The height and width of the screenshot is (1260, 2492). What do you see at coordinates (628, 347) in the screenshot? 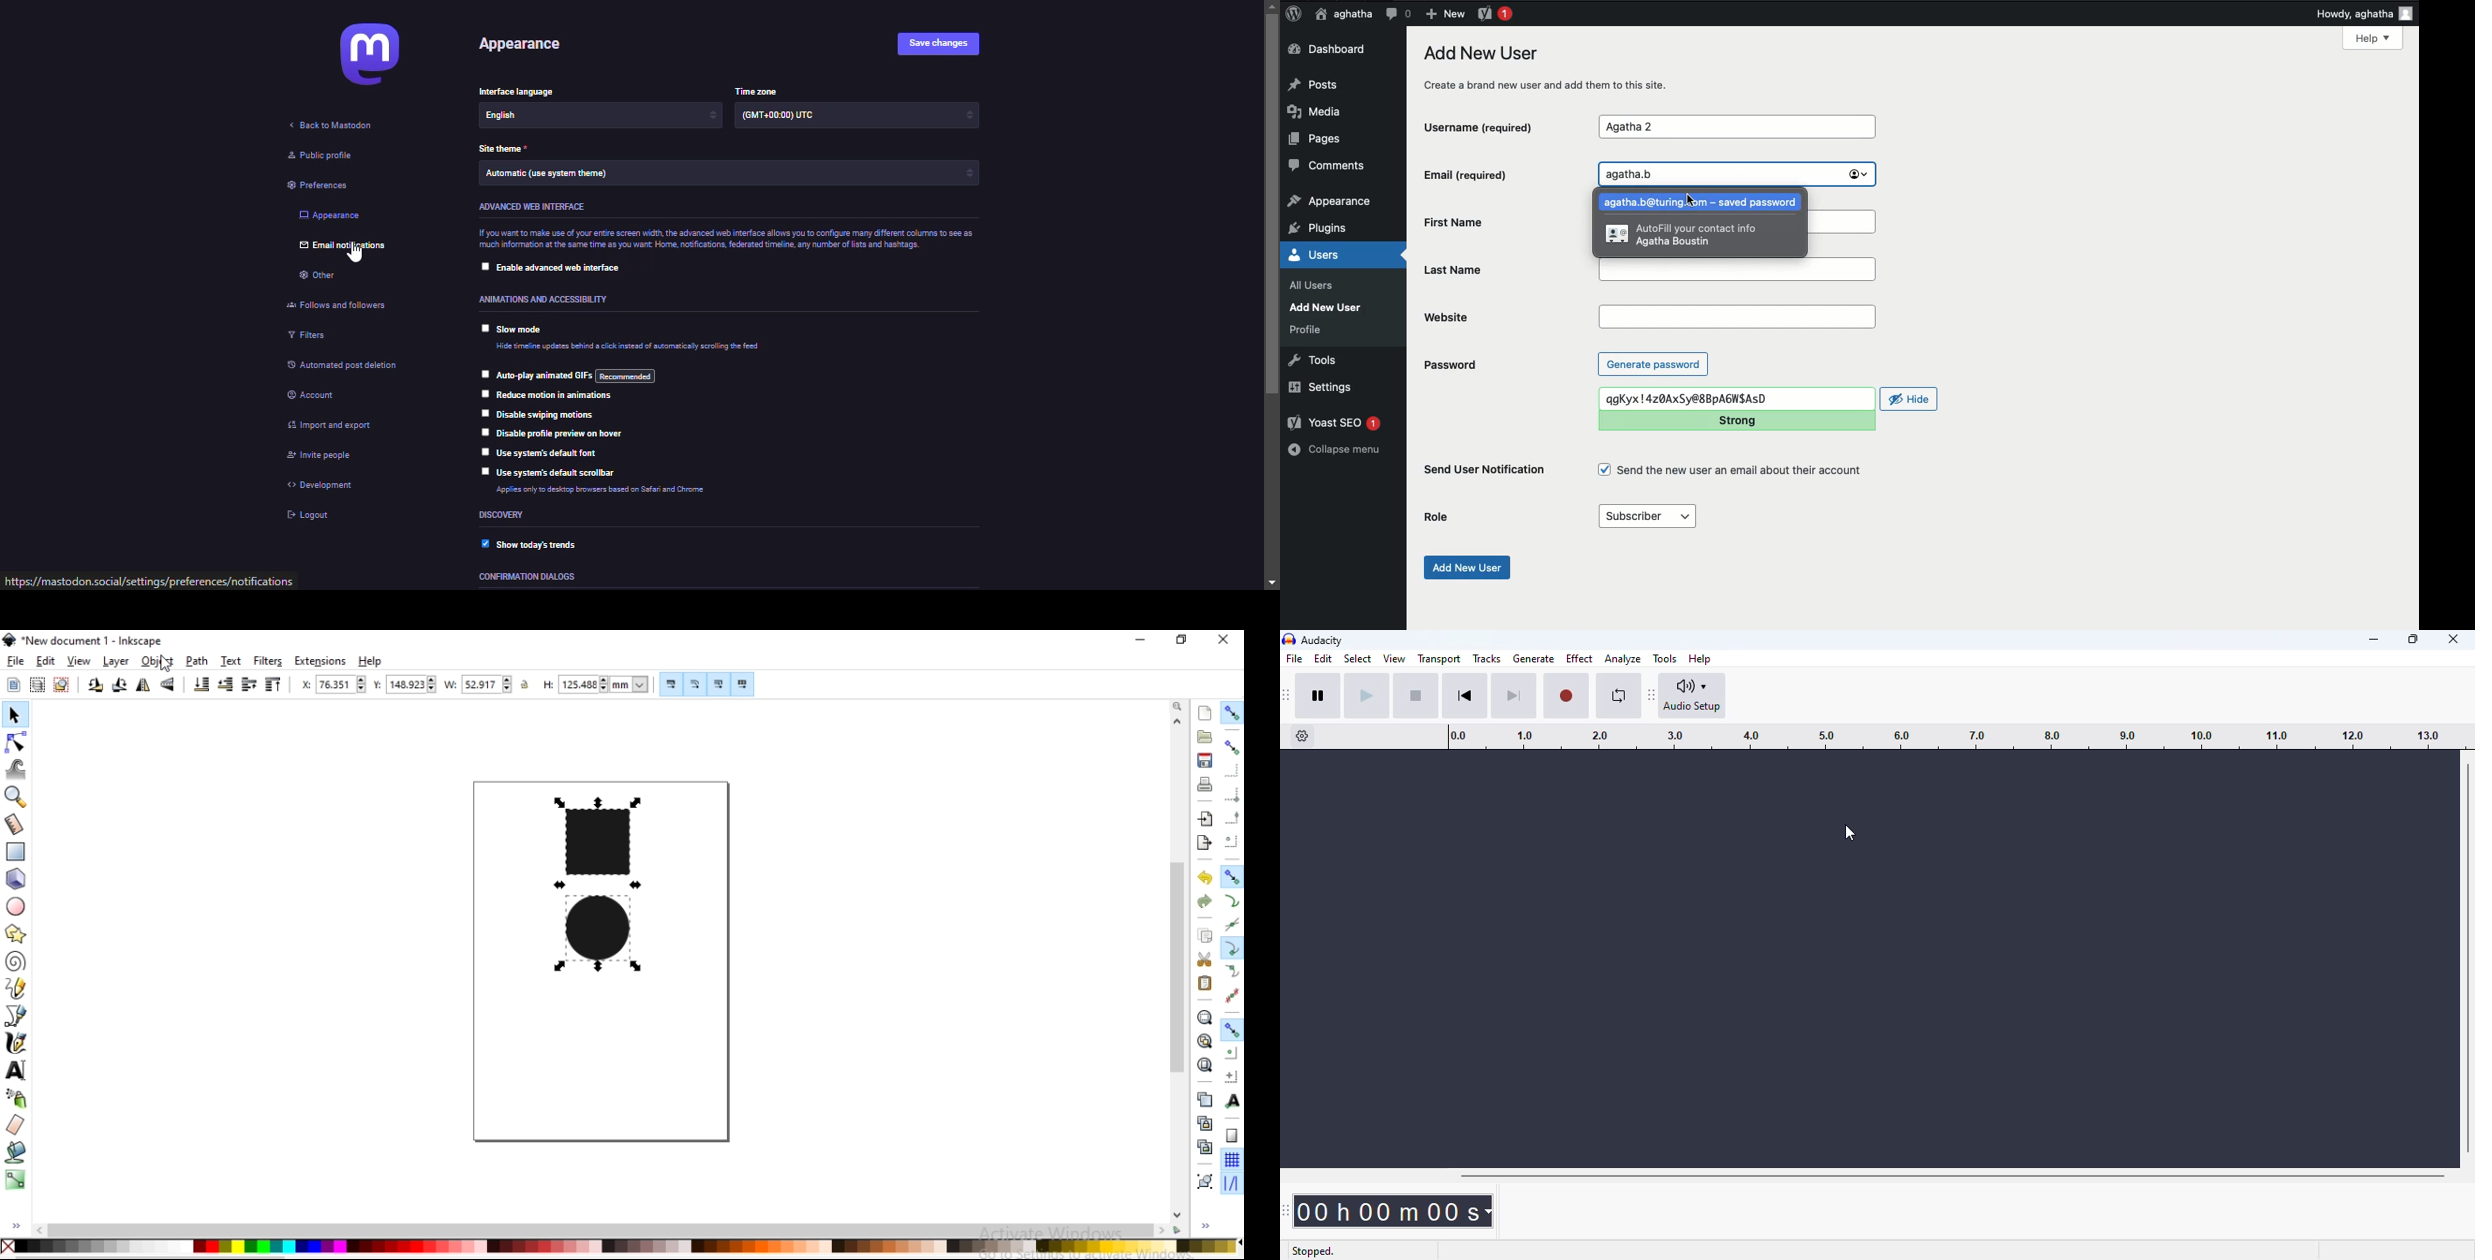
I see `info` at bounding box center [628, 347].